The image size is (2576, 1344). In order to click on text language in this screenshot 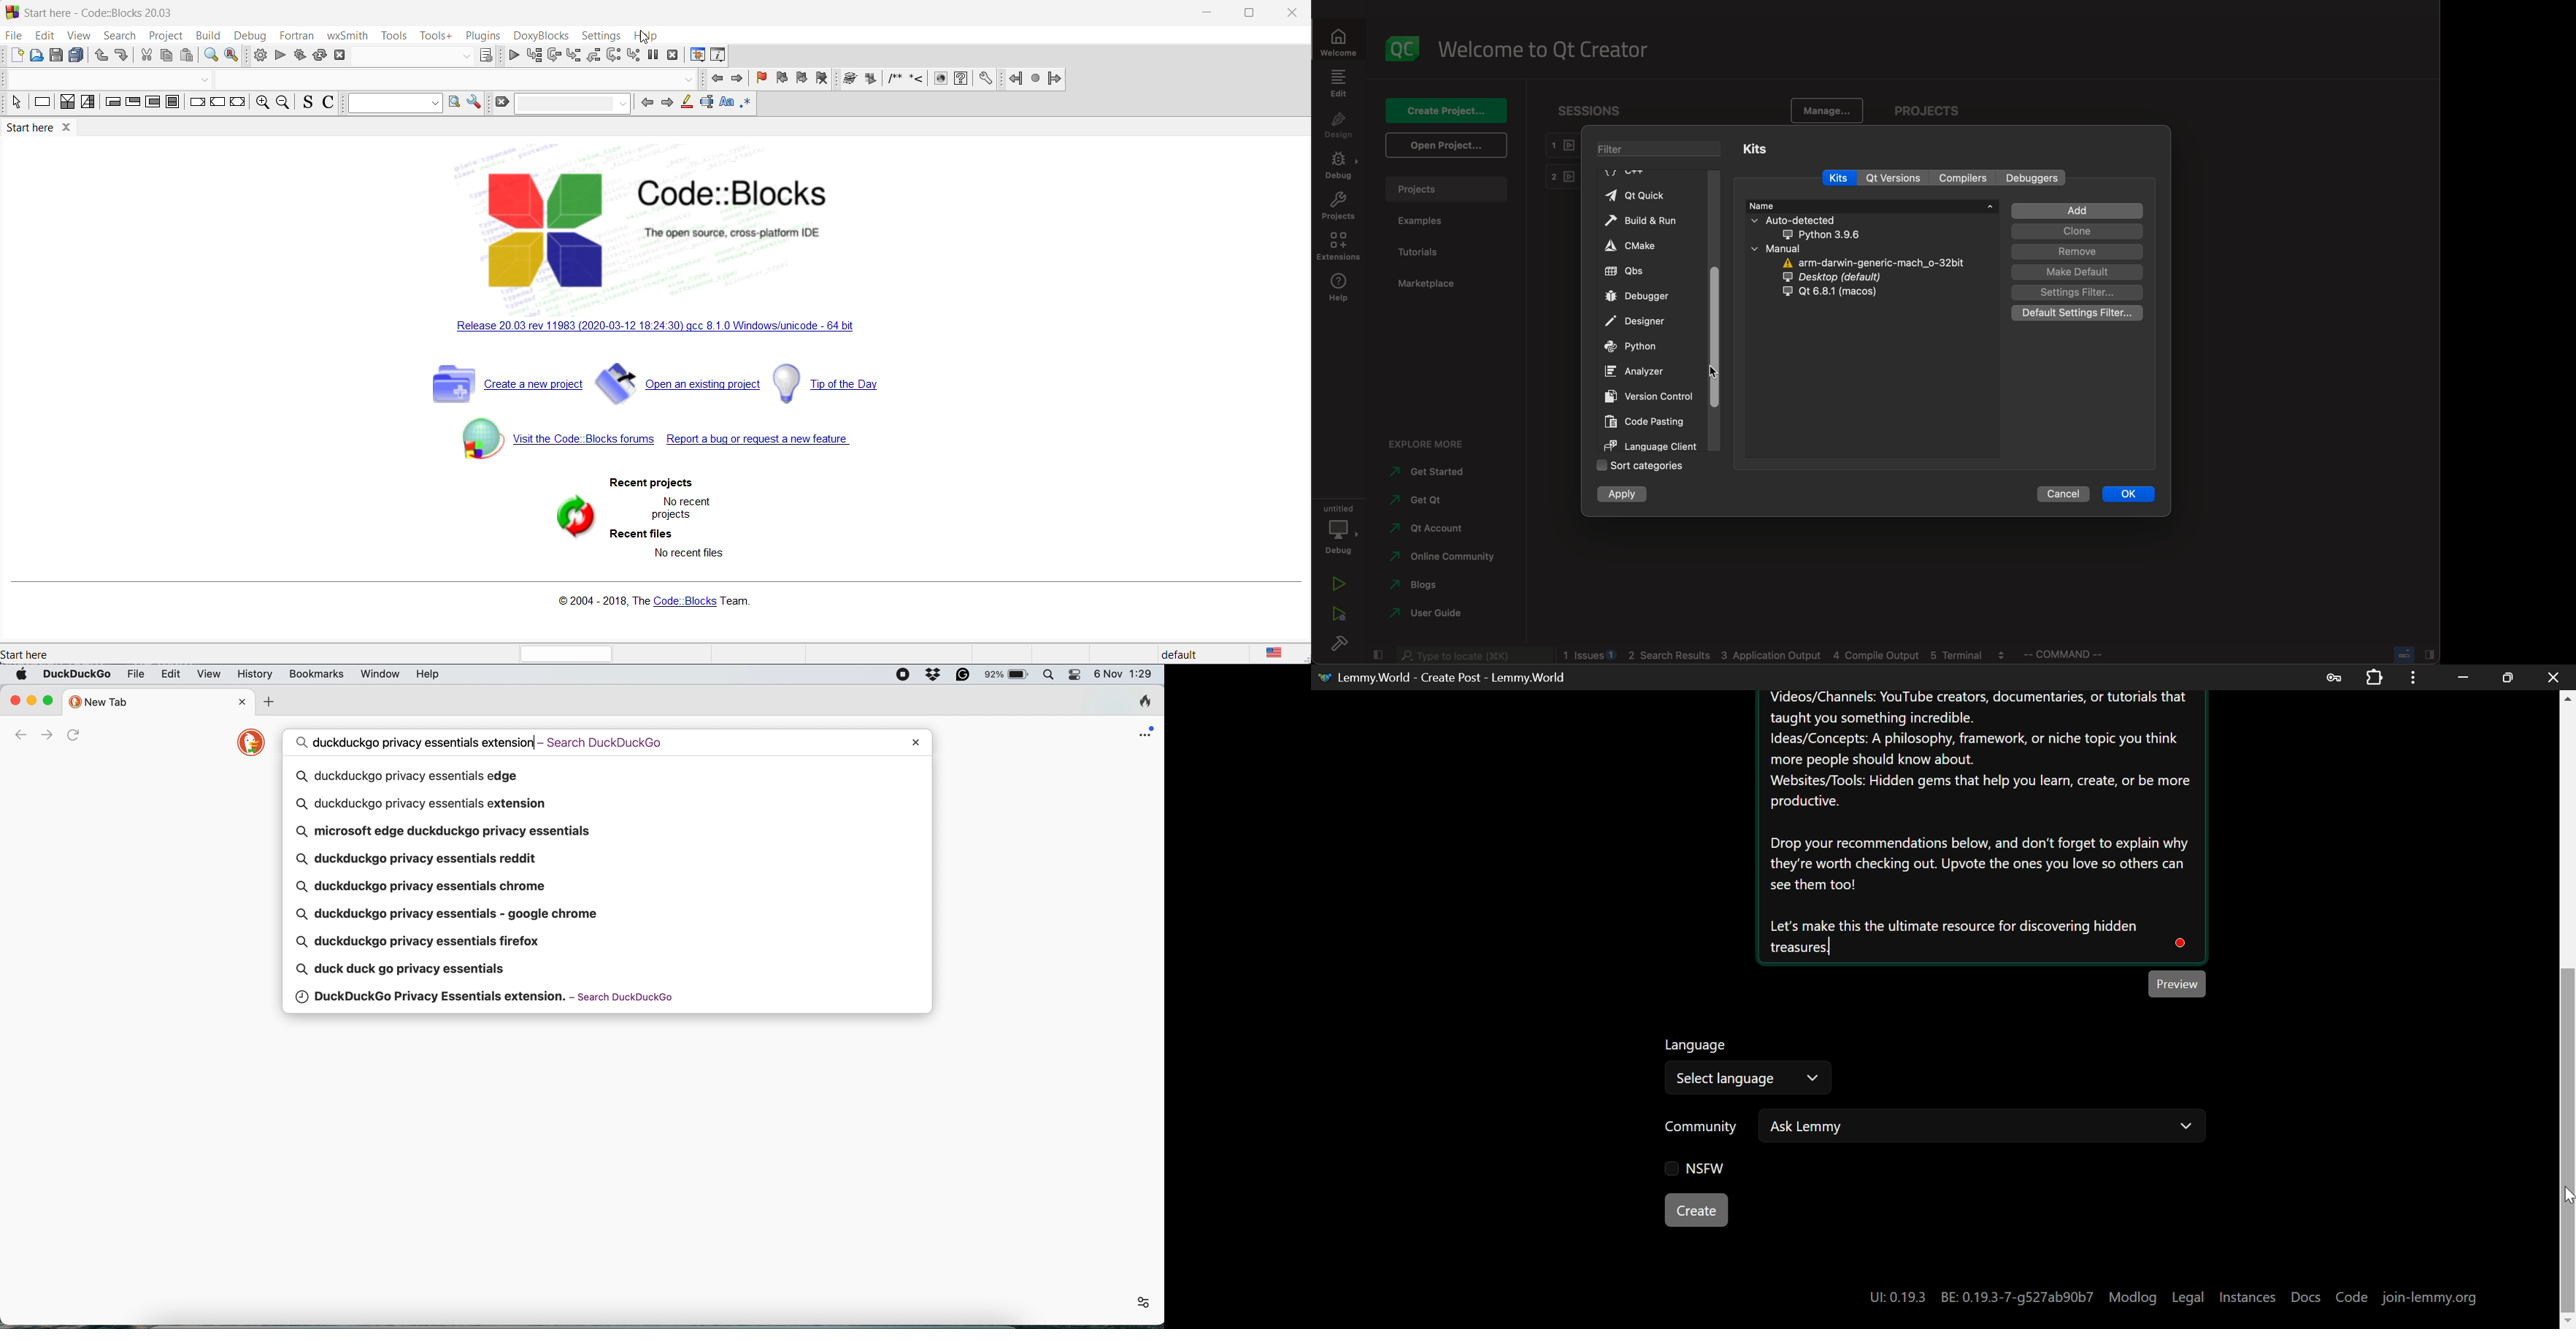, I will do `click(1282, 651)`.